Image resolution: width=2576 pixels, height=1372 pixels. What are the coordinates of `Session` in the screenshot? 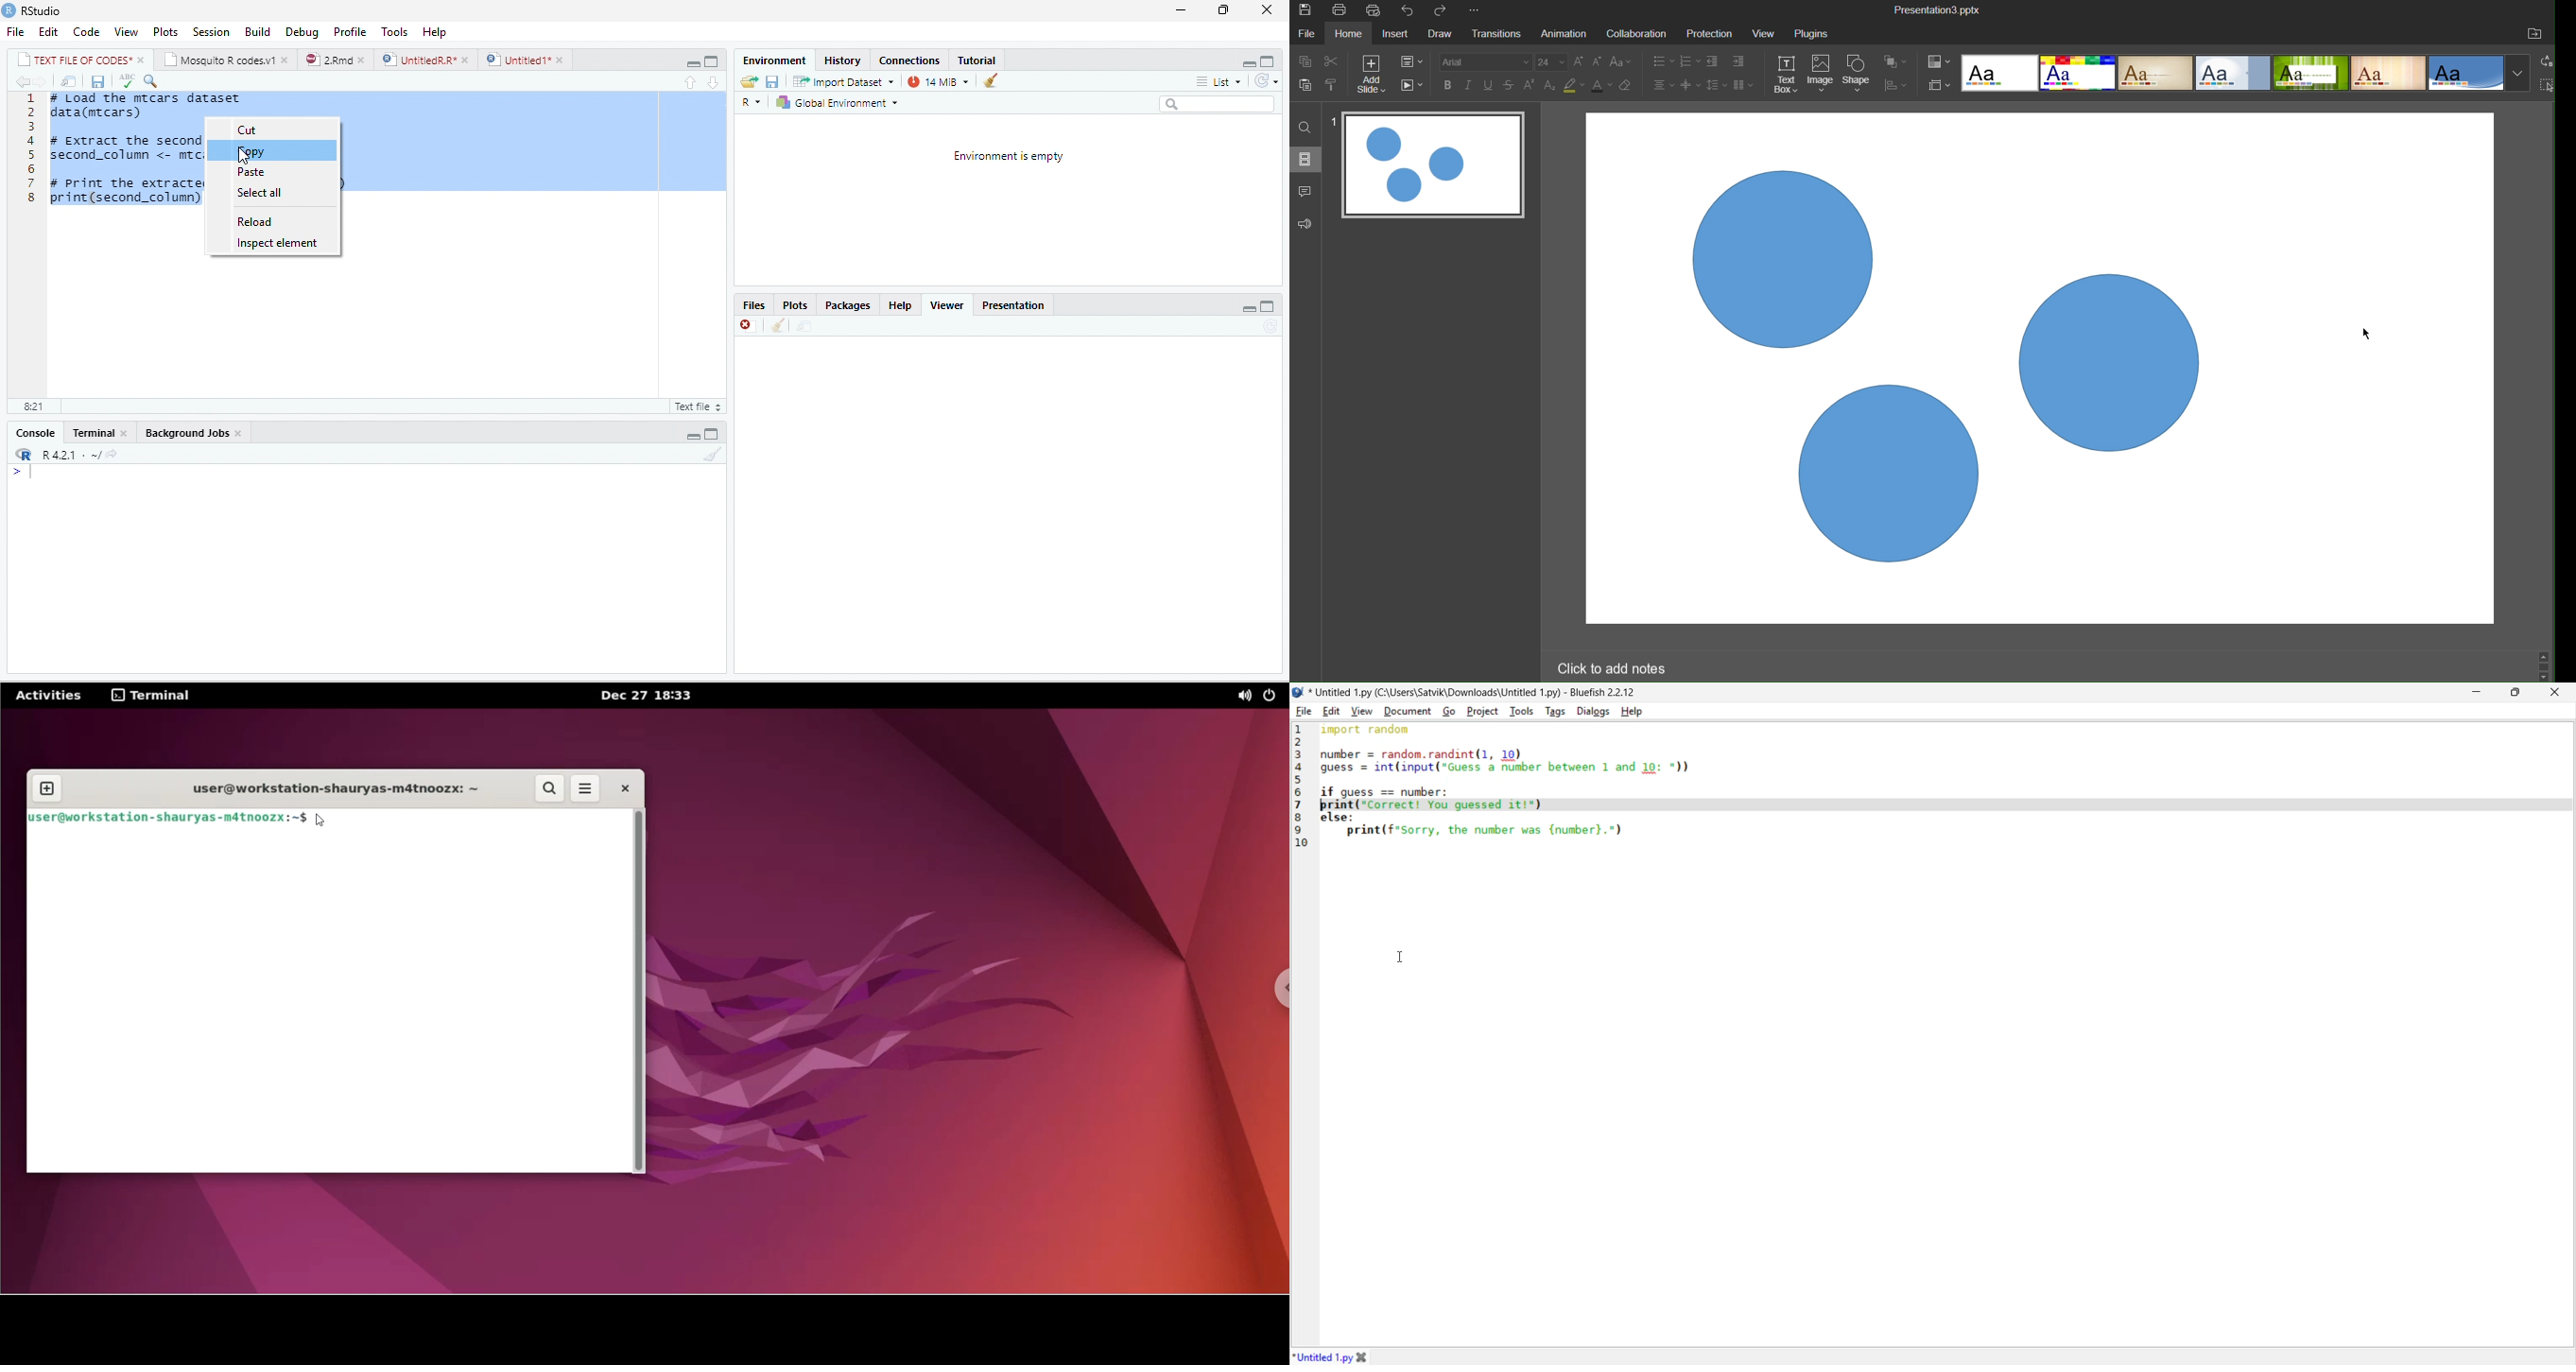 It's located at (209, 30).